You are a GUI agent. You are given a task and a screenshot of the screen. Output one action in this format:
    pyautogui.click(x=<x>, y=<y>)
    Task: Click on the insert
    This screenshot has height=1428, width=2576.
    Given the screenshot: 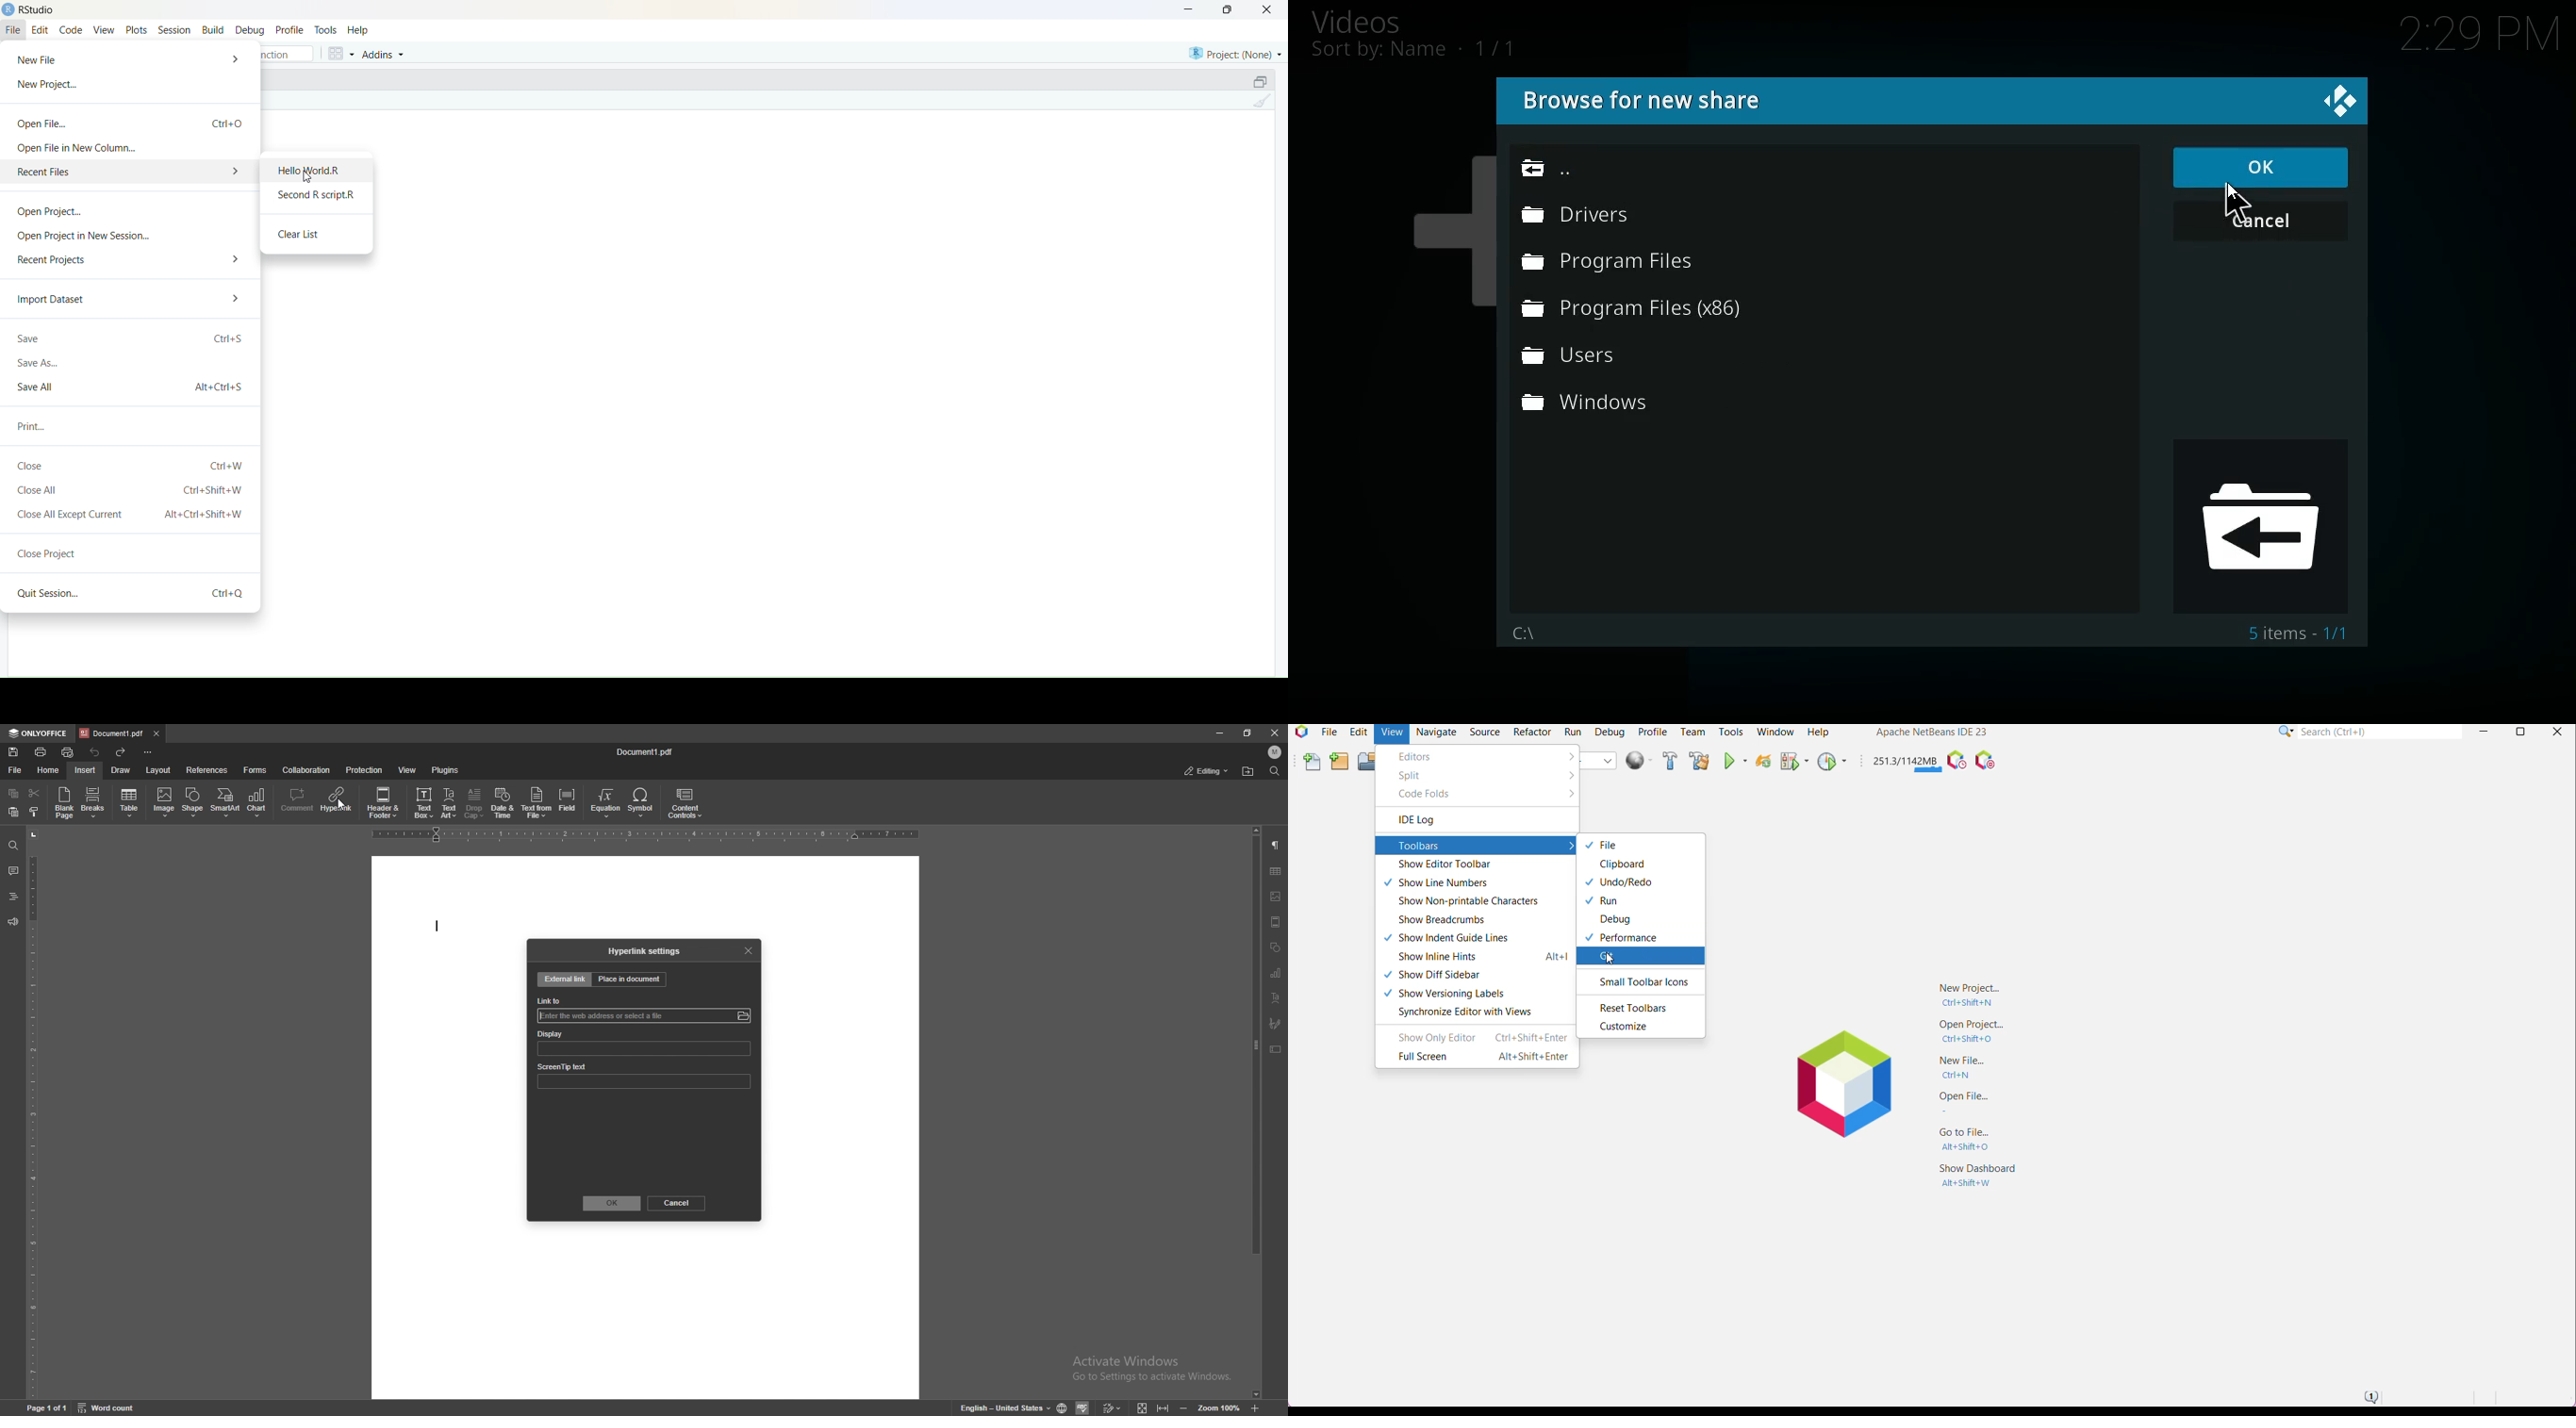 What is the action you would take?
    pyautogui.click(x=87, y=770)
    